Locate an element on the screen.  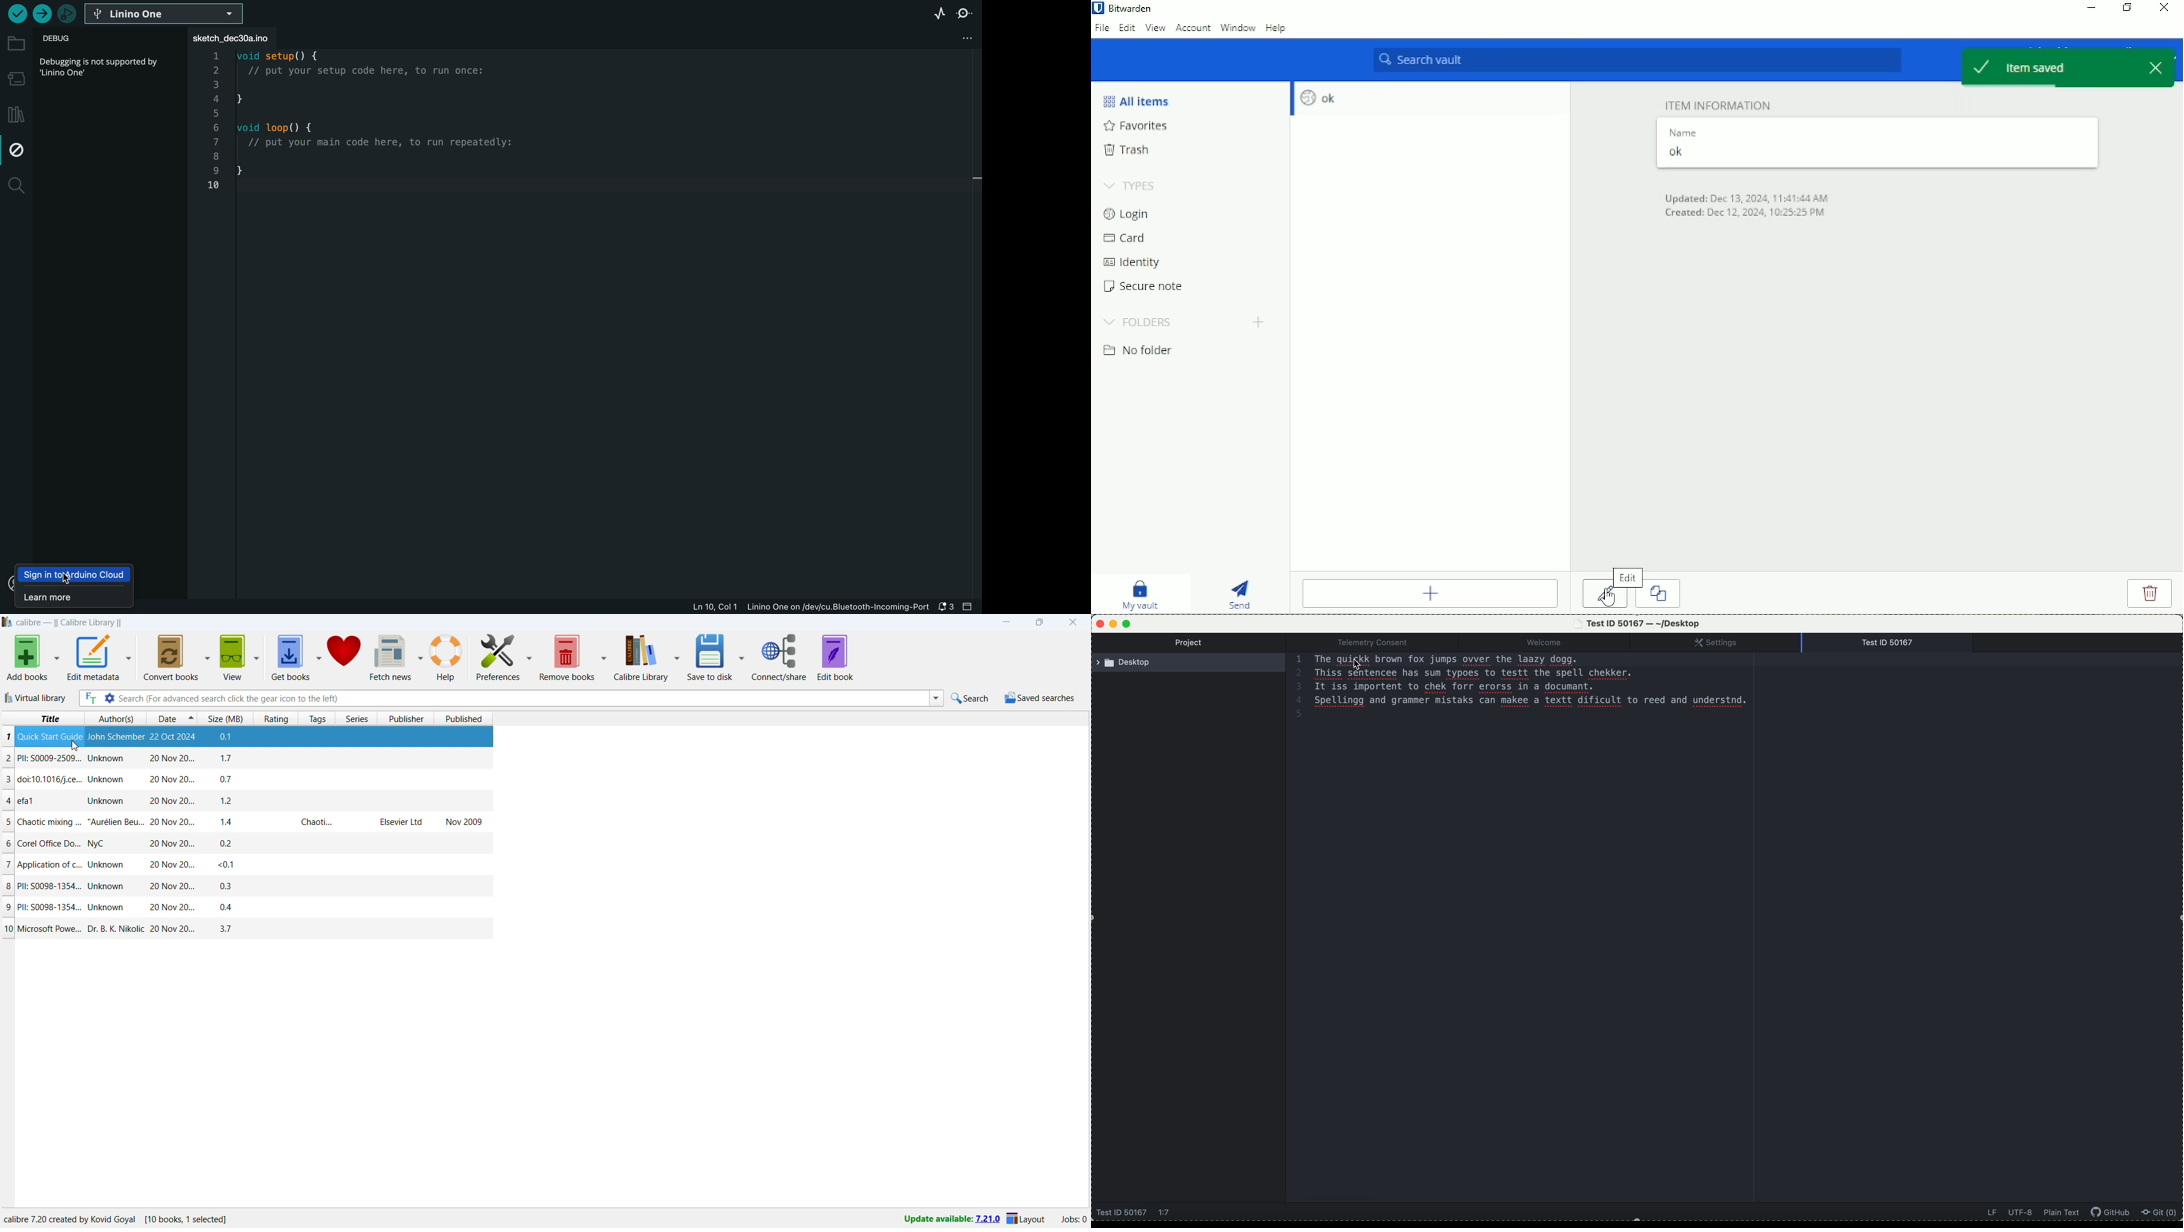
one book entry is located at coordinates (243, 781).